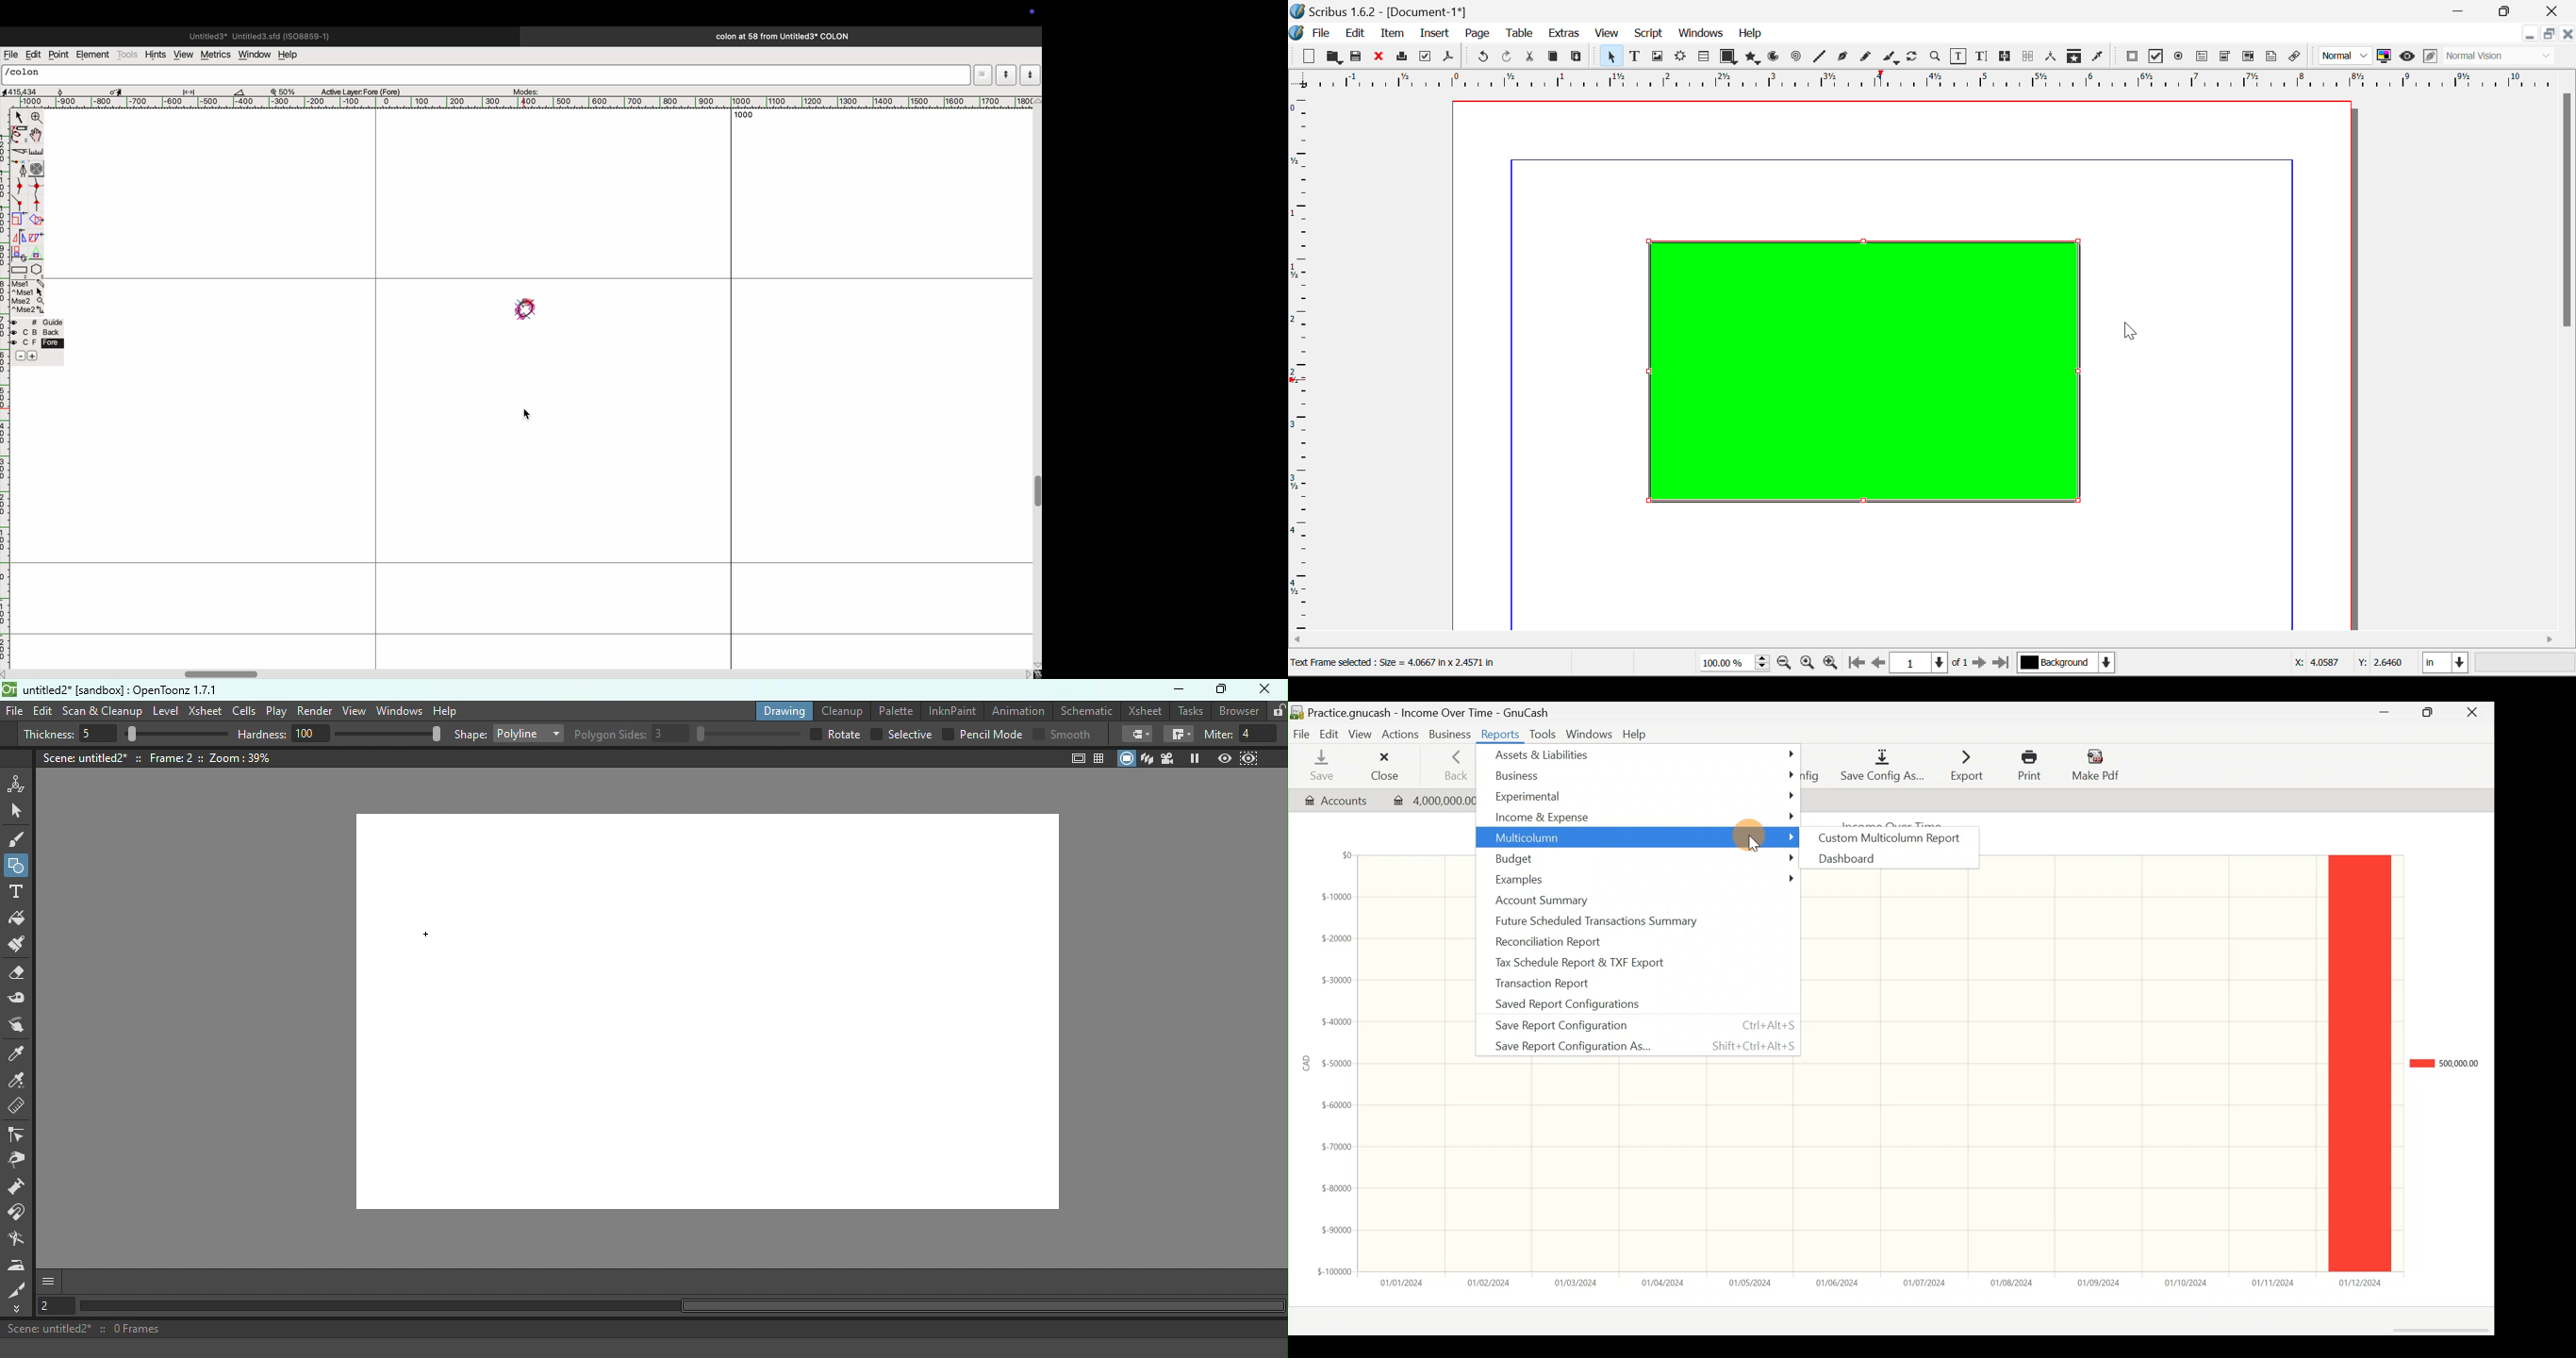 The height and width of the screenshot is (1372, 2576). What do you see at coordinates (1657, 56) in the screenshot?
I see `Image Frame` at bounding box center [1657, 56].